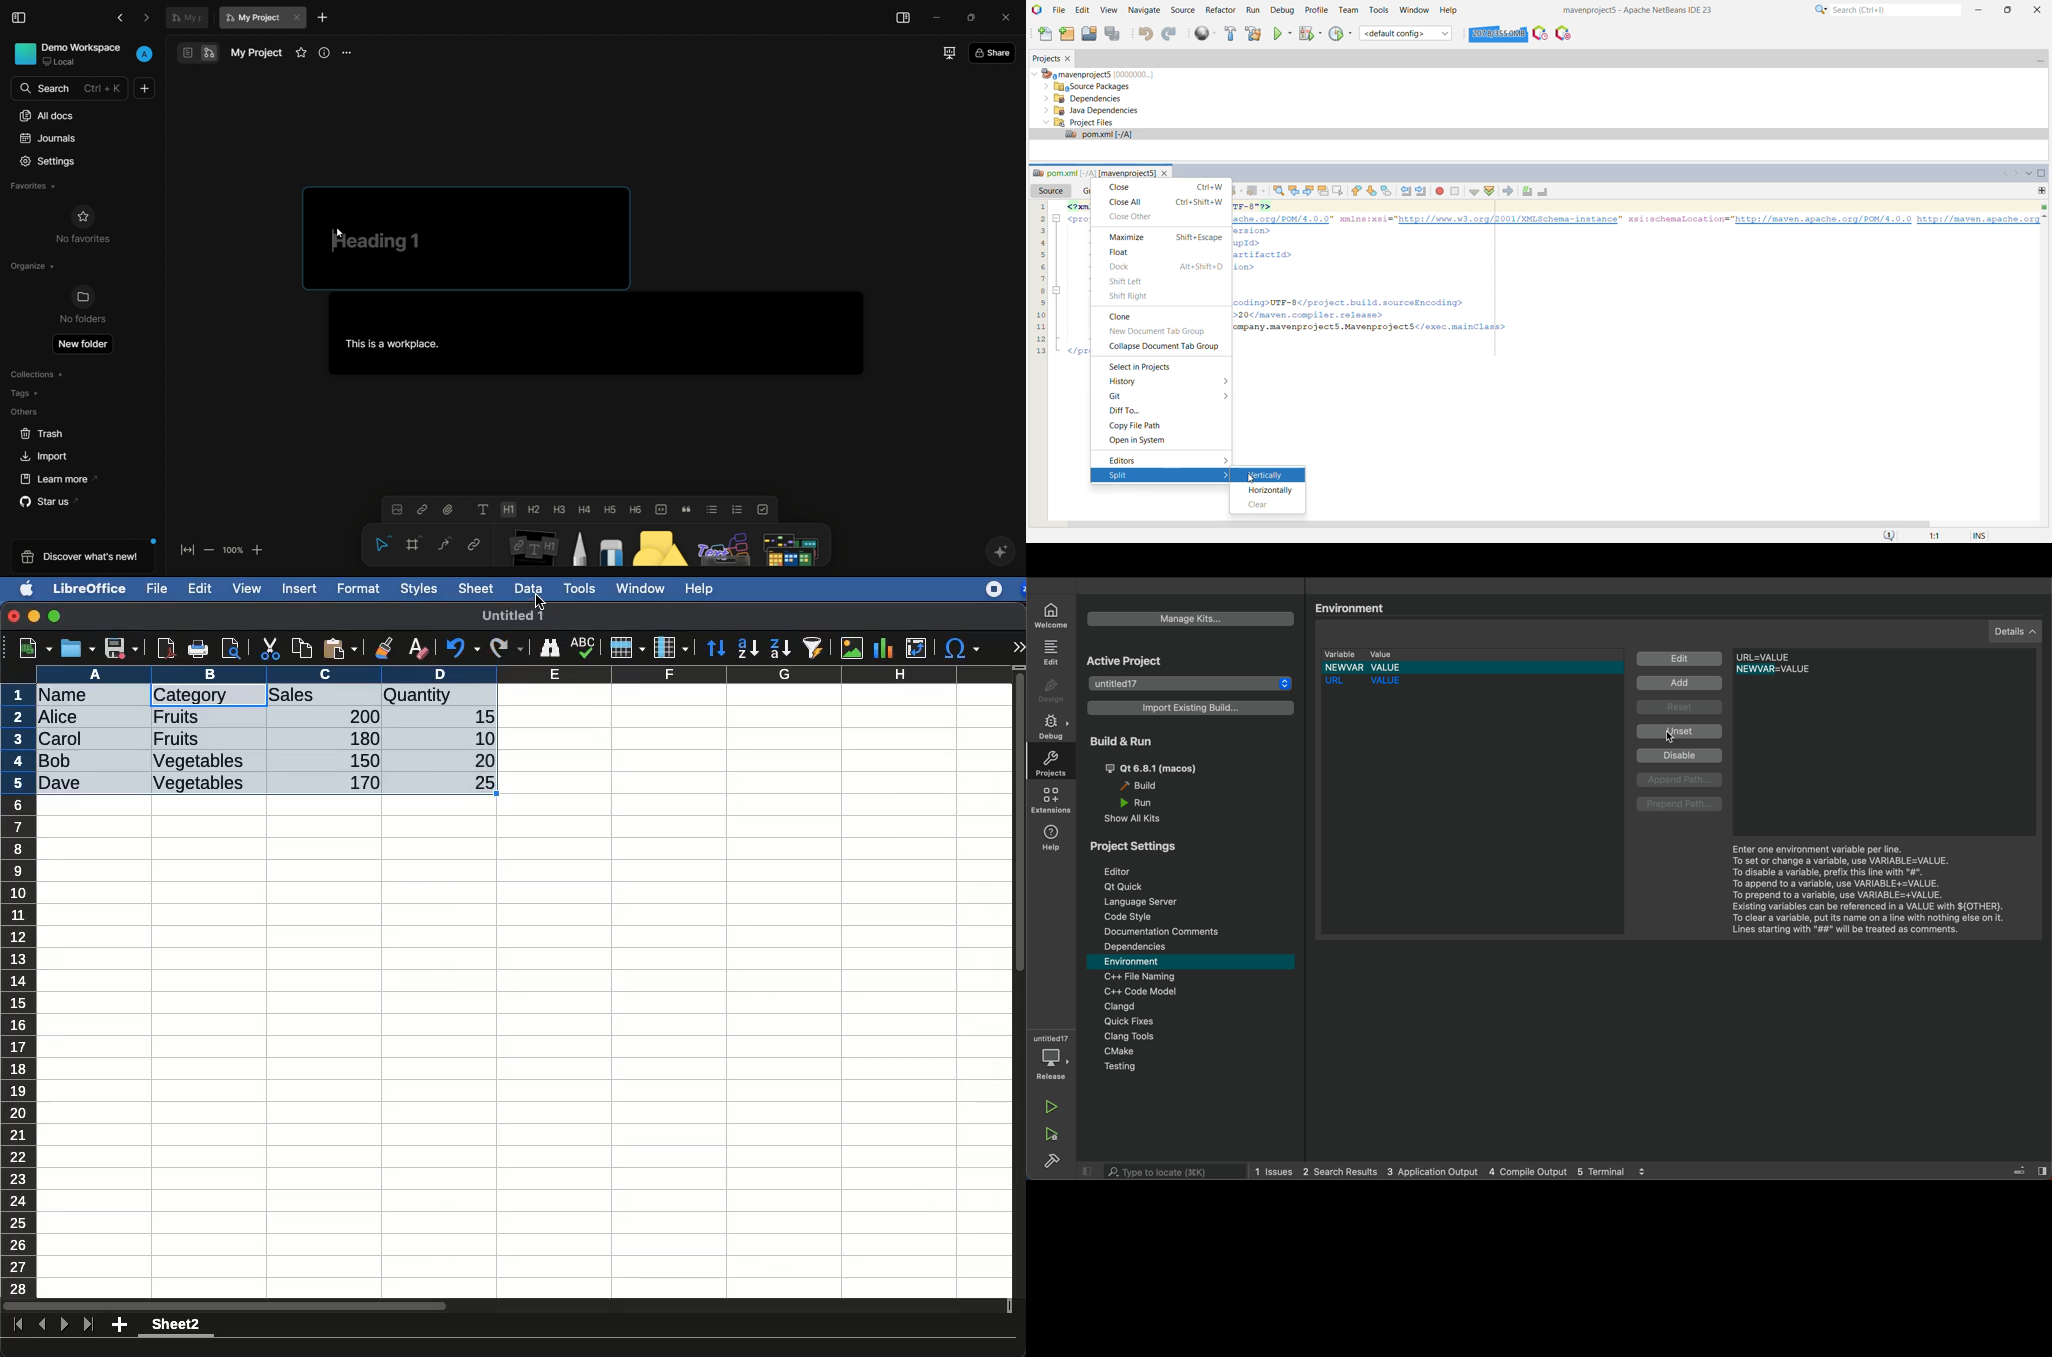 This screenshot has width=2072, height=1372. What do you see at coordinates (1135, 426) in the screenshot?
I see `Copy File Path` at bounding box center [1135, 426].